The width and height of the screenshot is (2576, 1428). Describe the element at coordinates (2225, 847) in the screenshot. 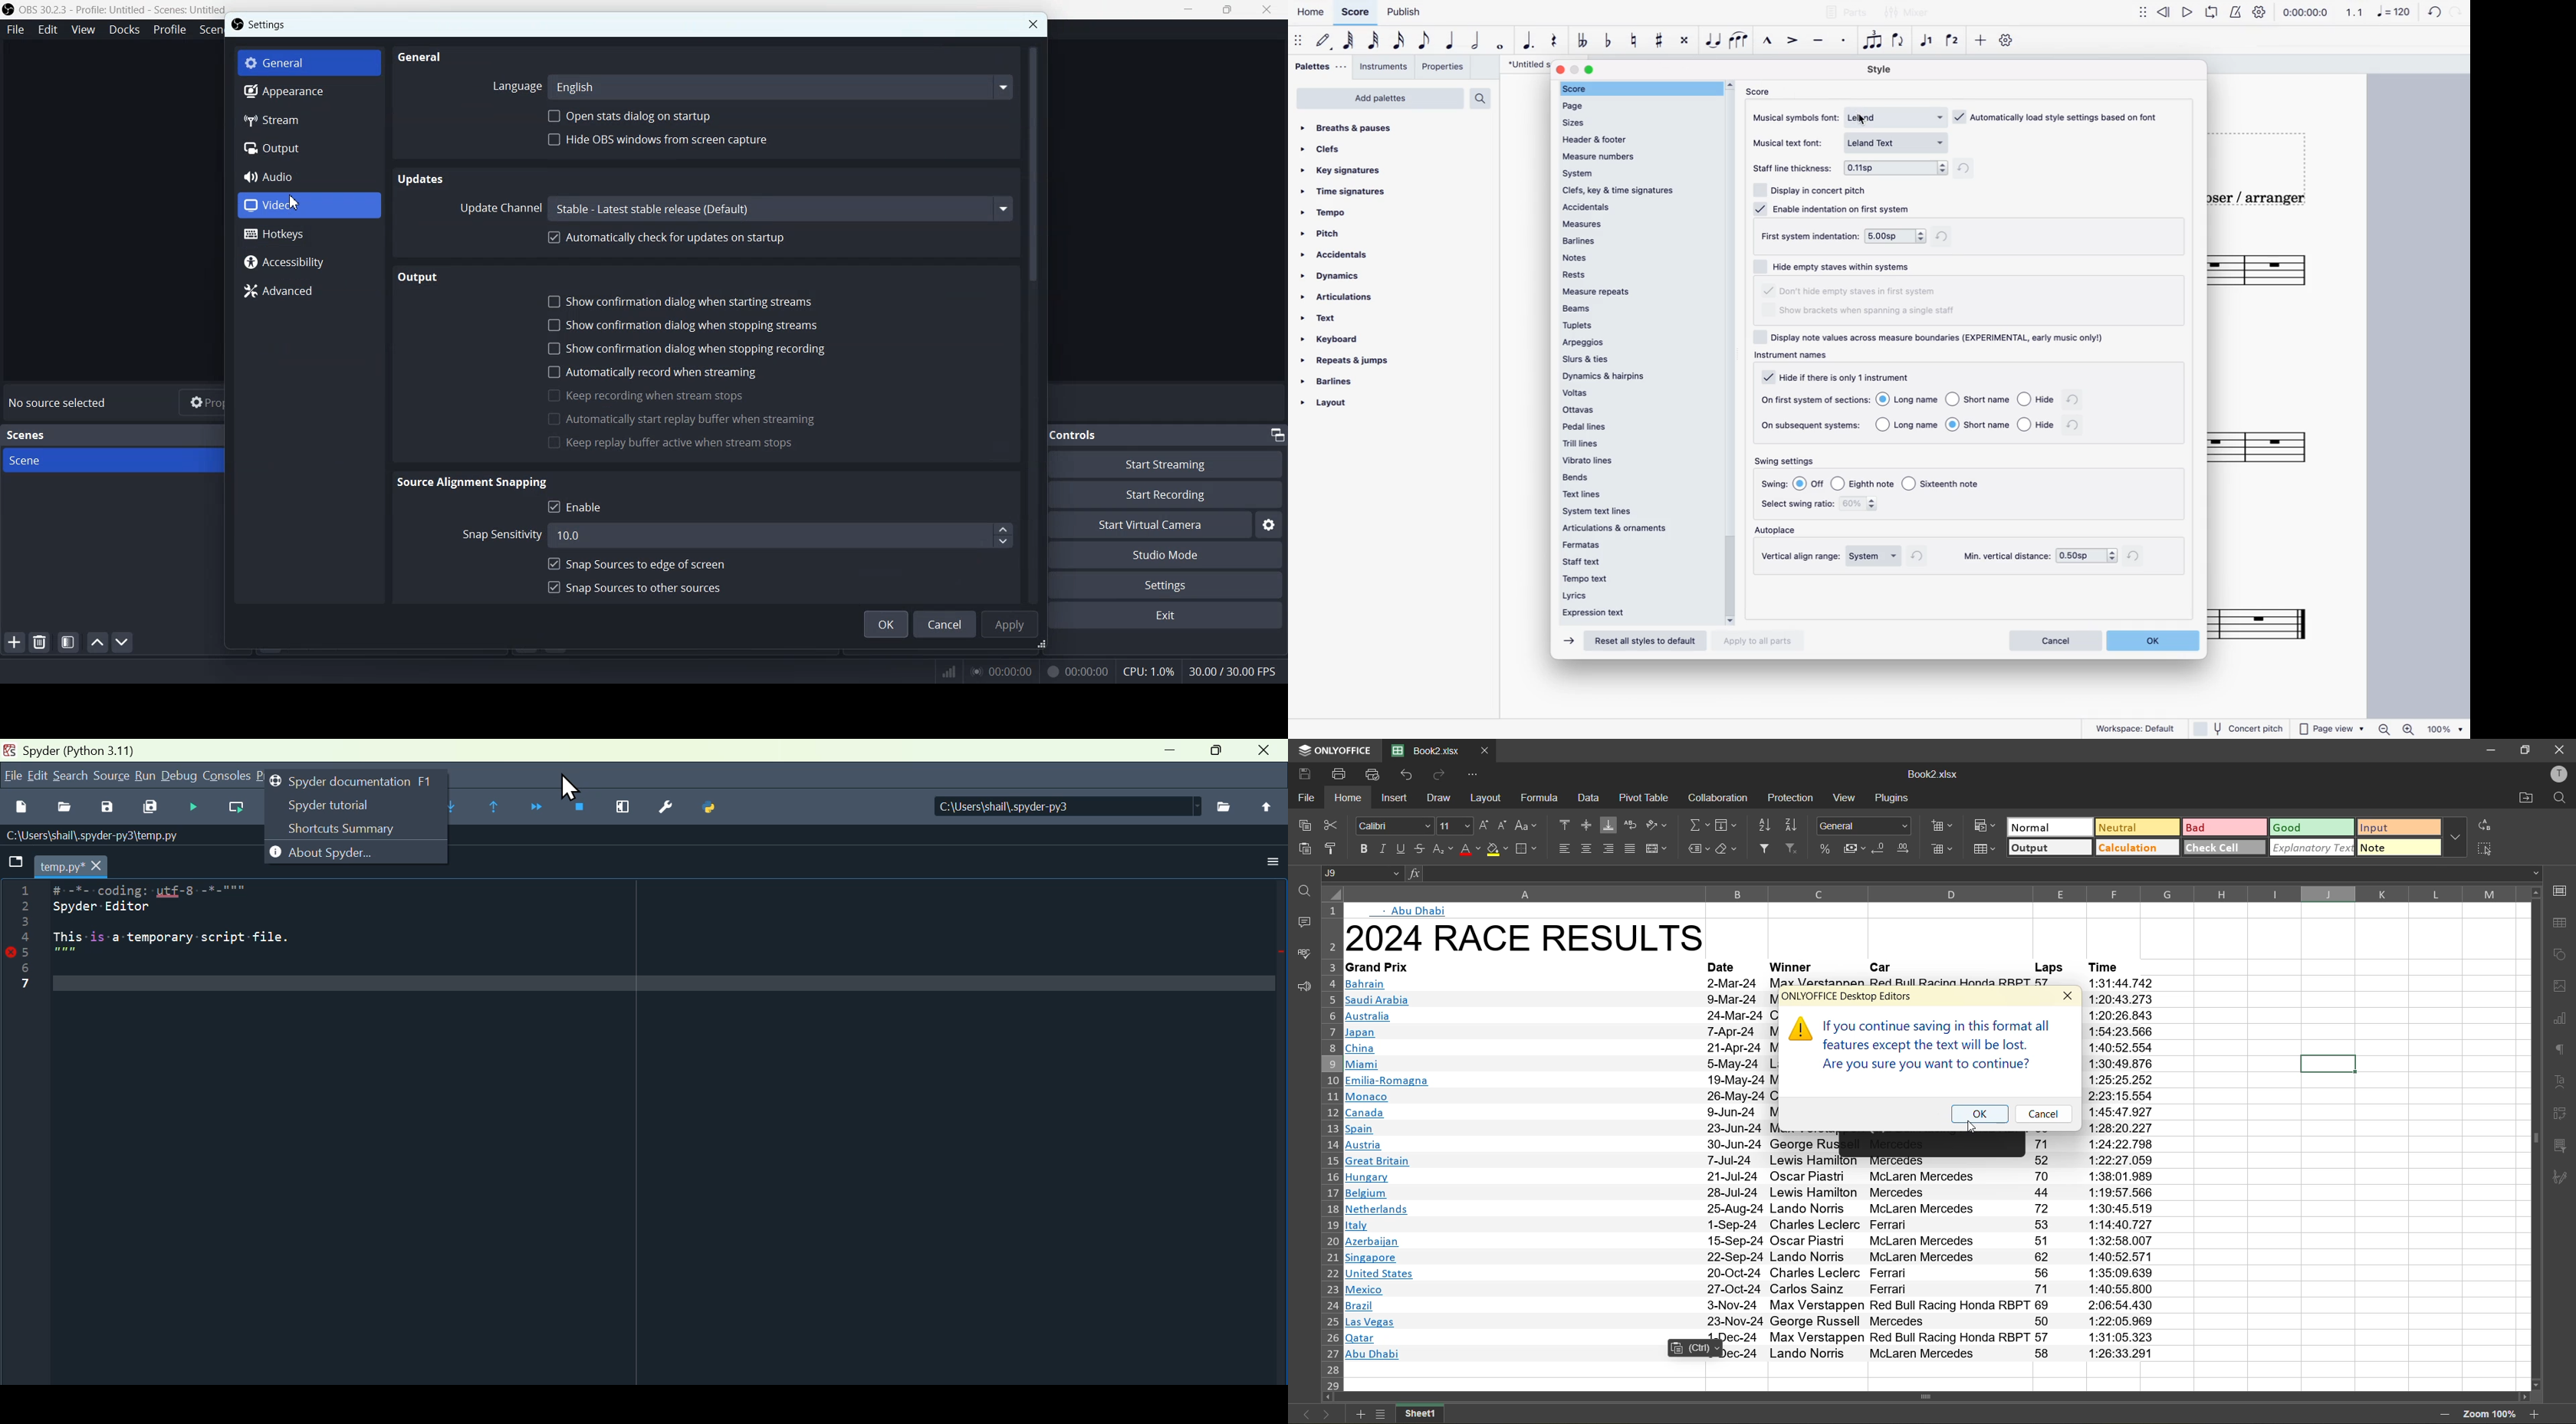

I see `check cell` at that location.